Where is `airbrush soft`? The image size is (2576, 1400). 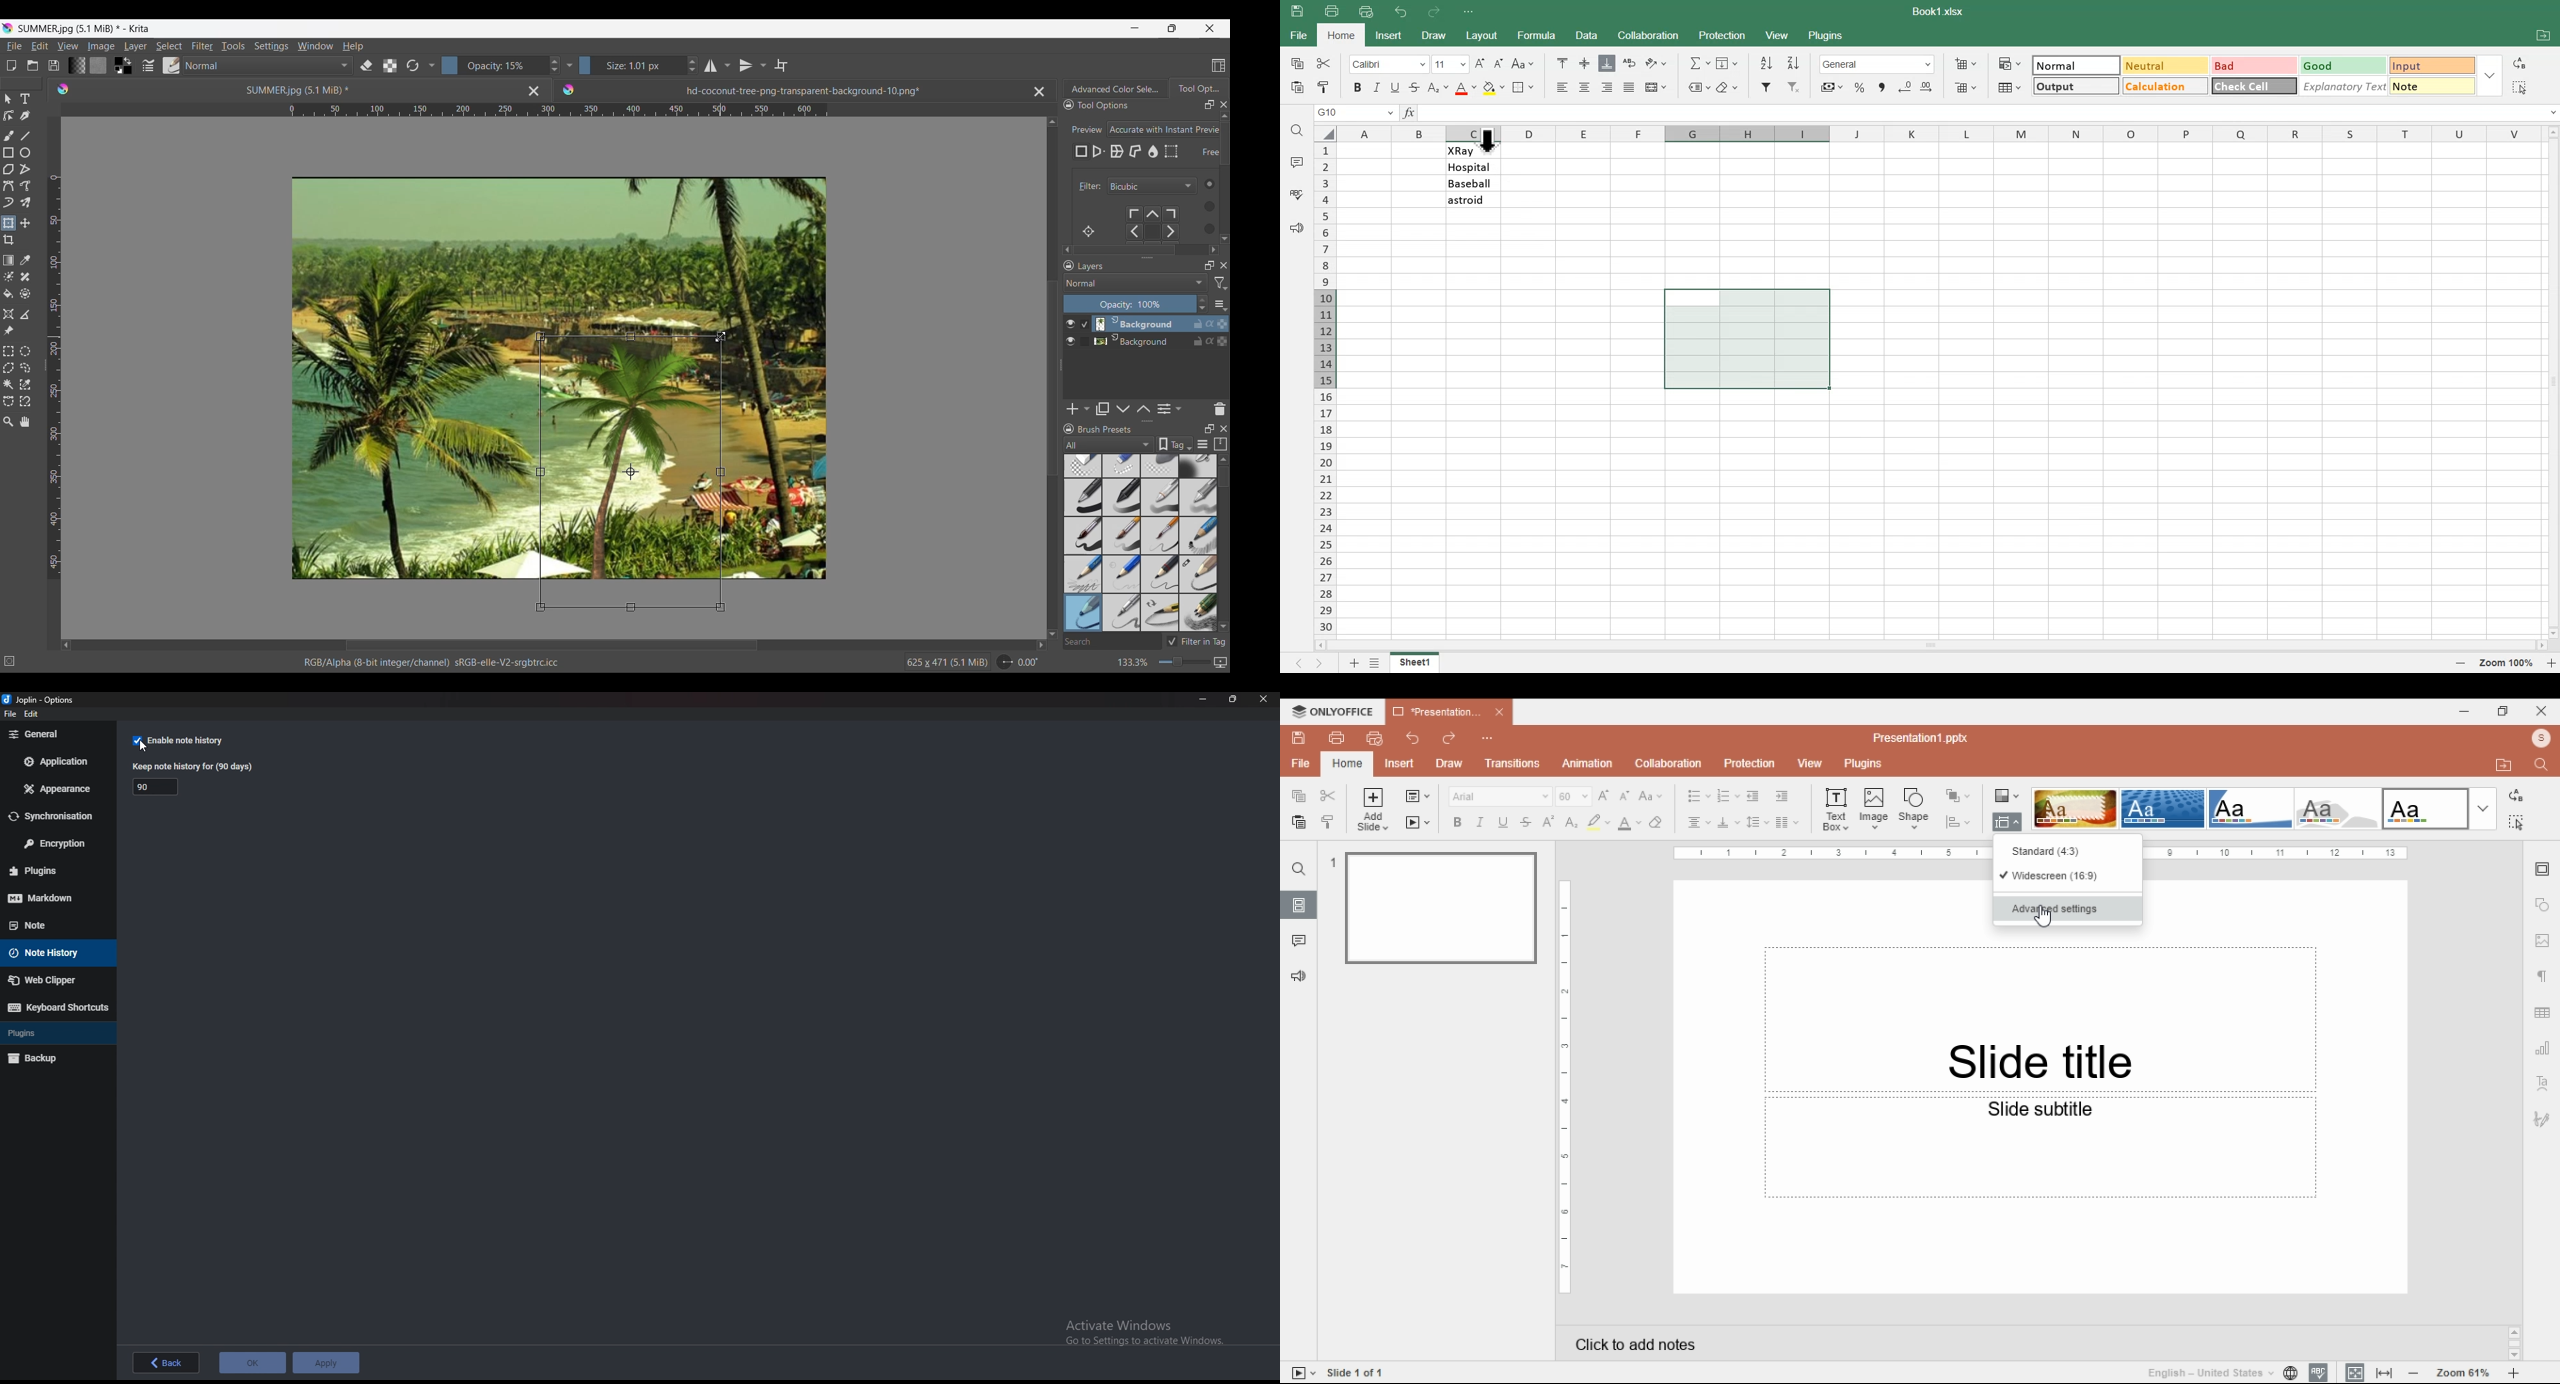
airbrush soft is located at coordinates (1198, 466).